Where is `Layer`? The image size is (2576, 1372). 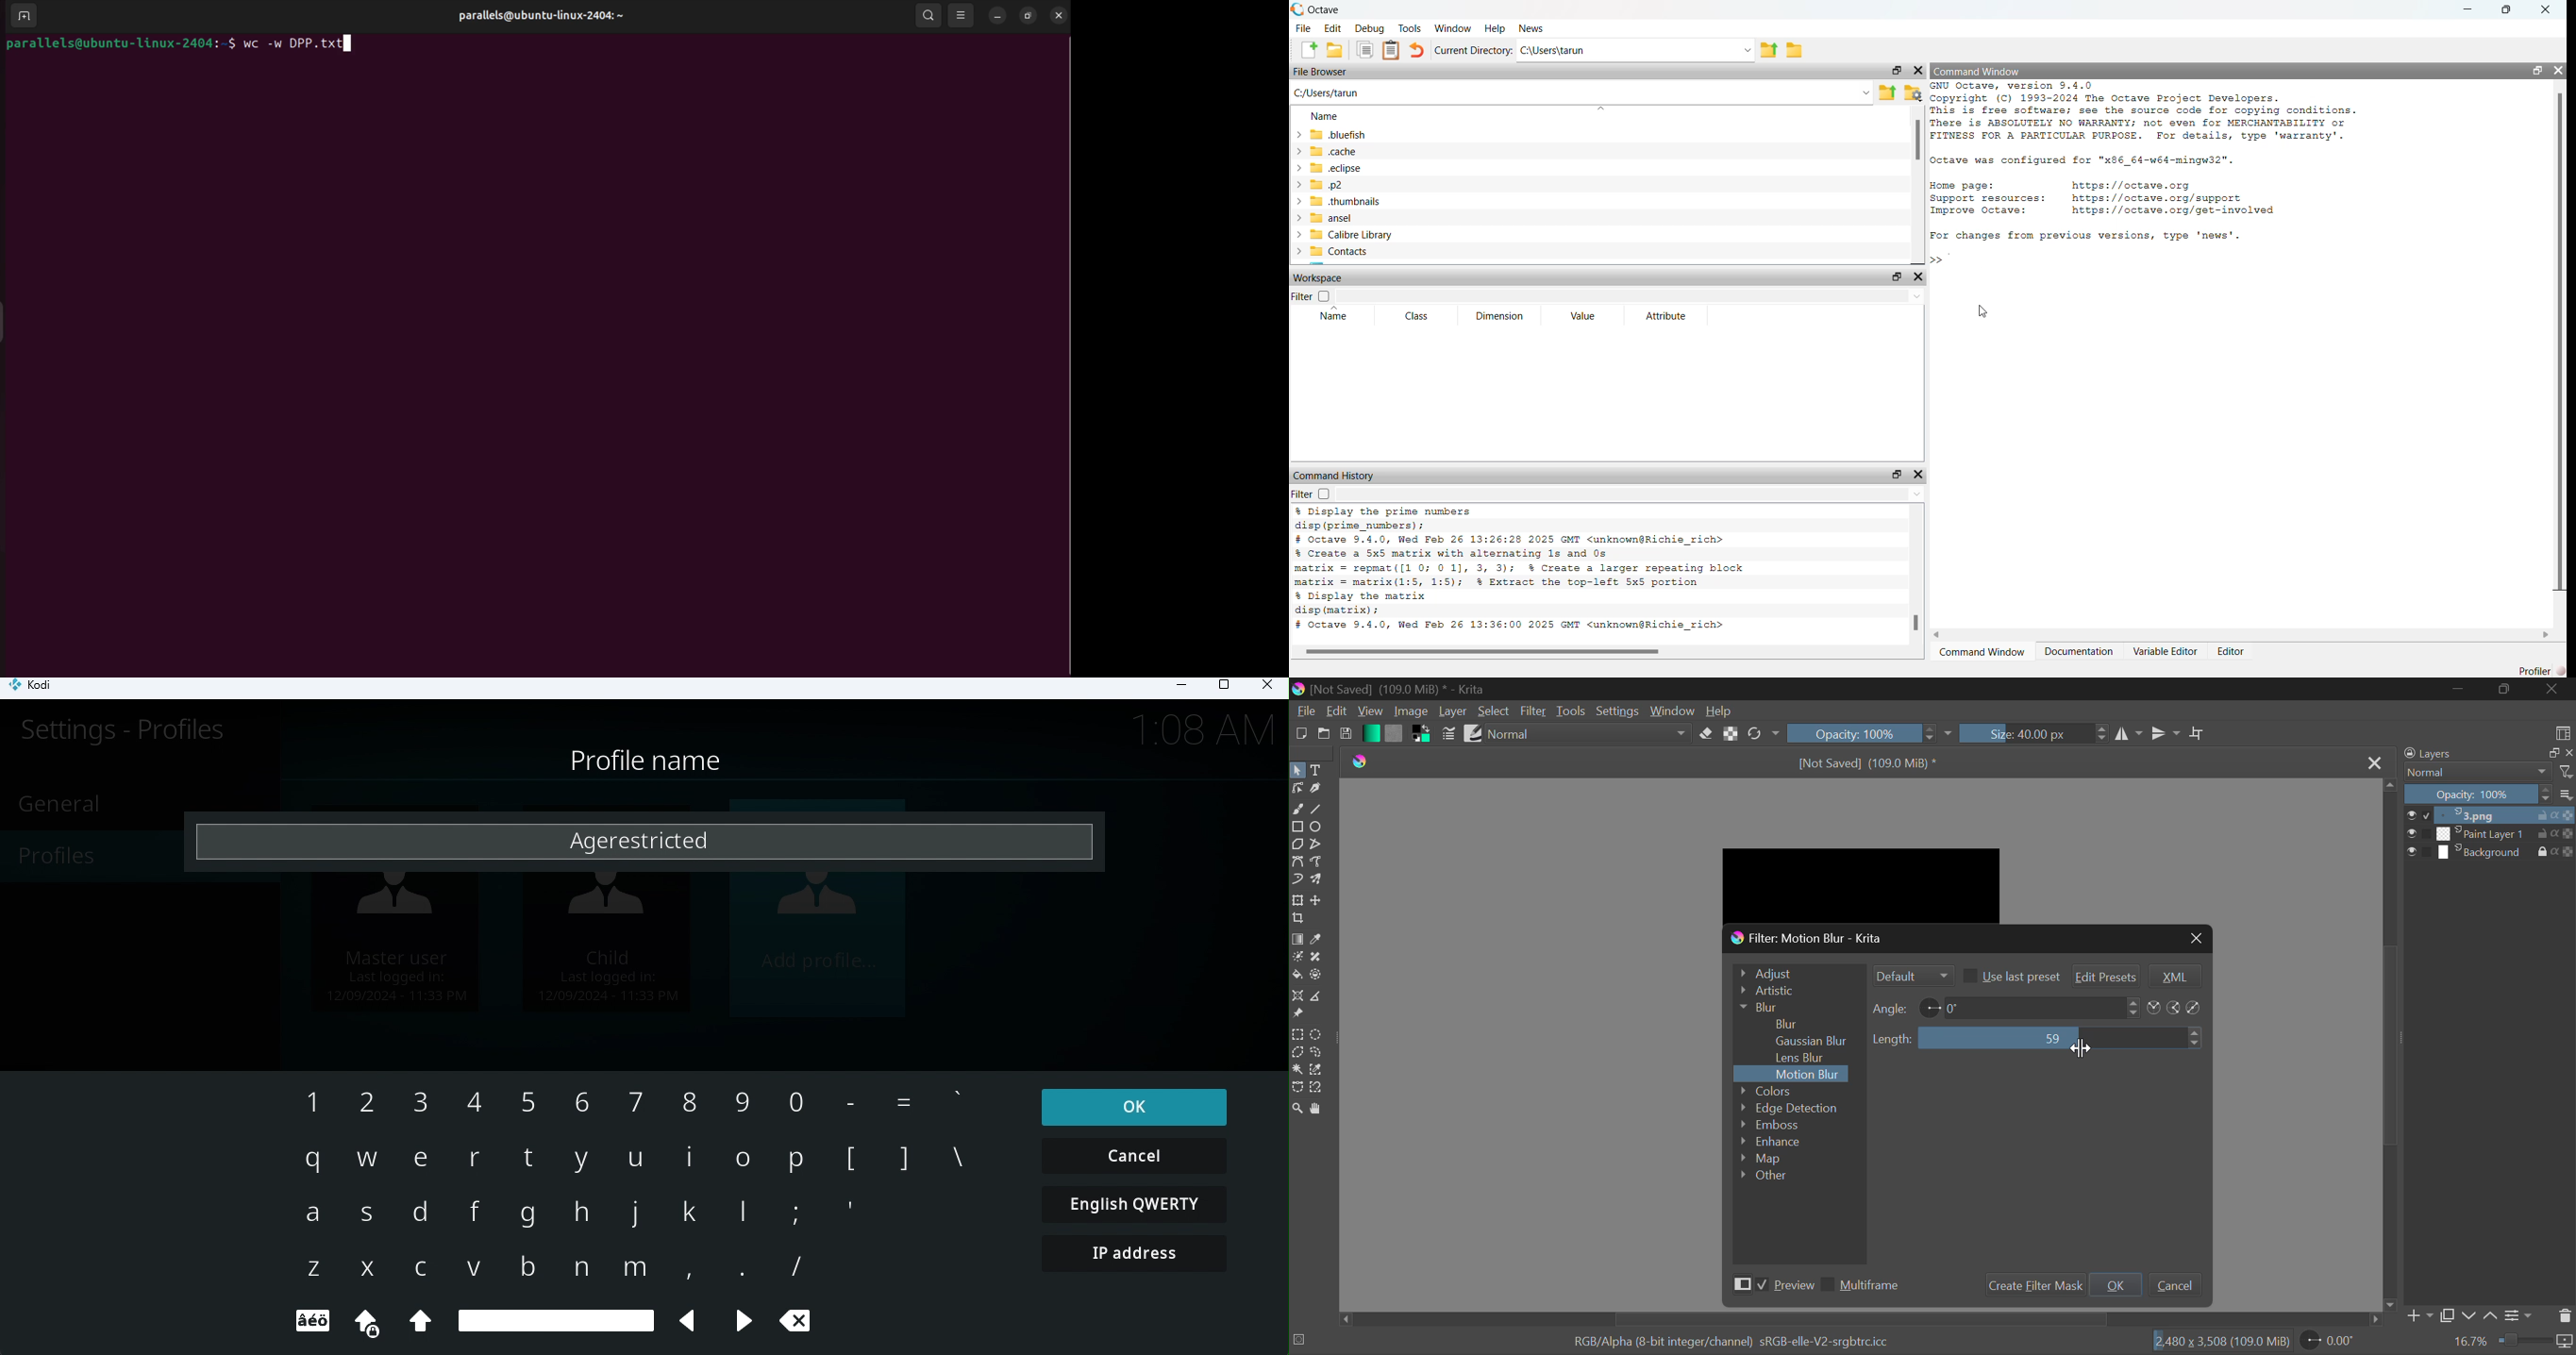 Layer is located at coordinates (1453, 711).